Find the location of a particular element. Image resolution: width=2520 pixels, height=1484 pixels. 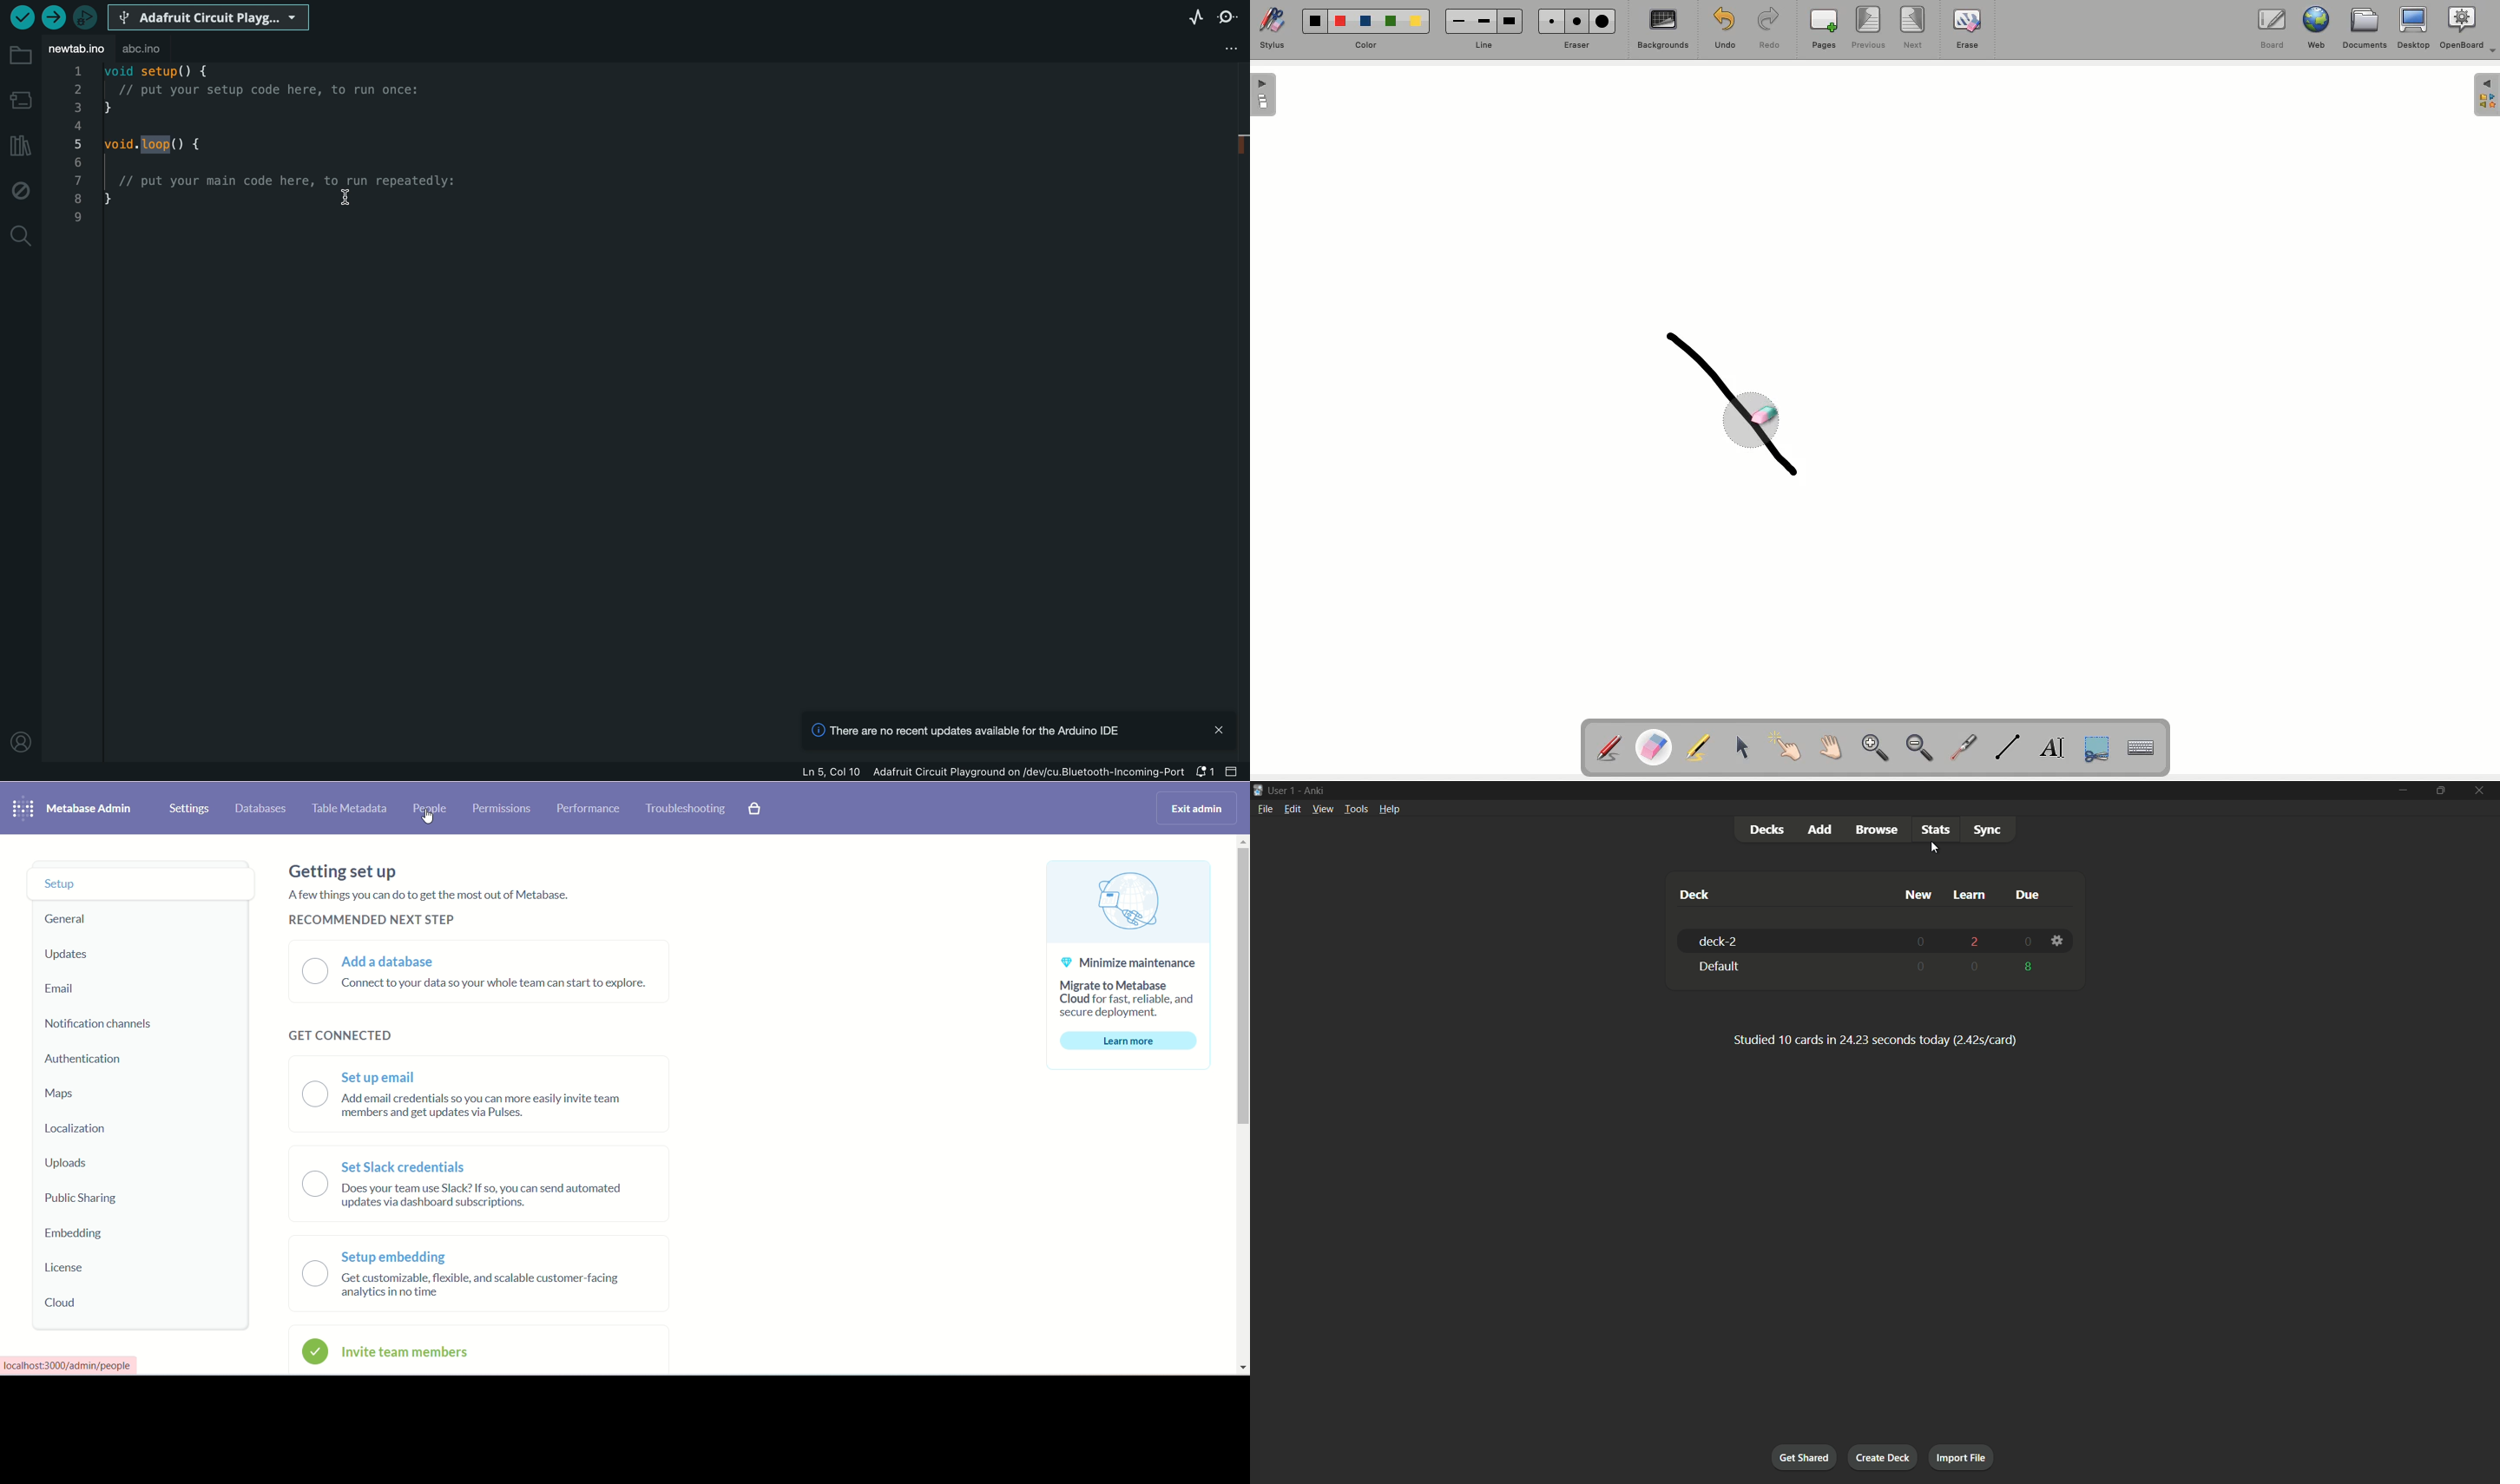

Large is located at coordinates (1511, 19).